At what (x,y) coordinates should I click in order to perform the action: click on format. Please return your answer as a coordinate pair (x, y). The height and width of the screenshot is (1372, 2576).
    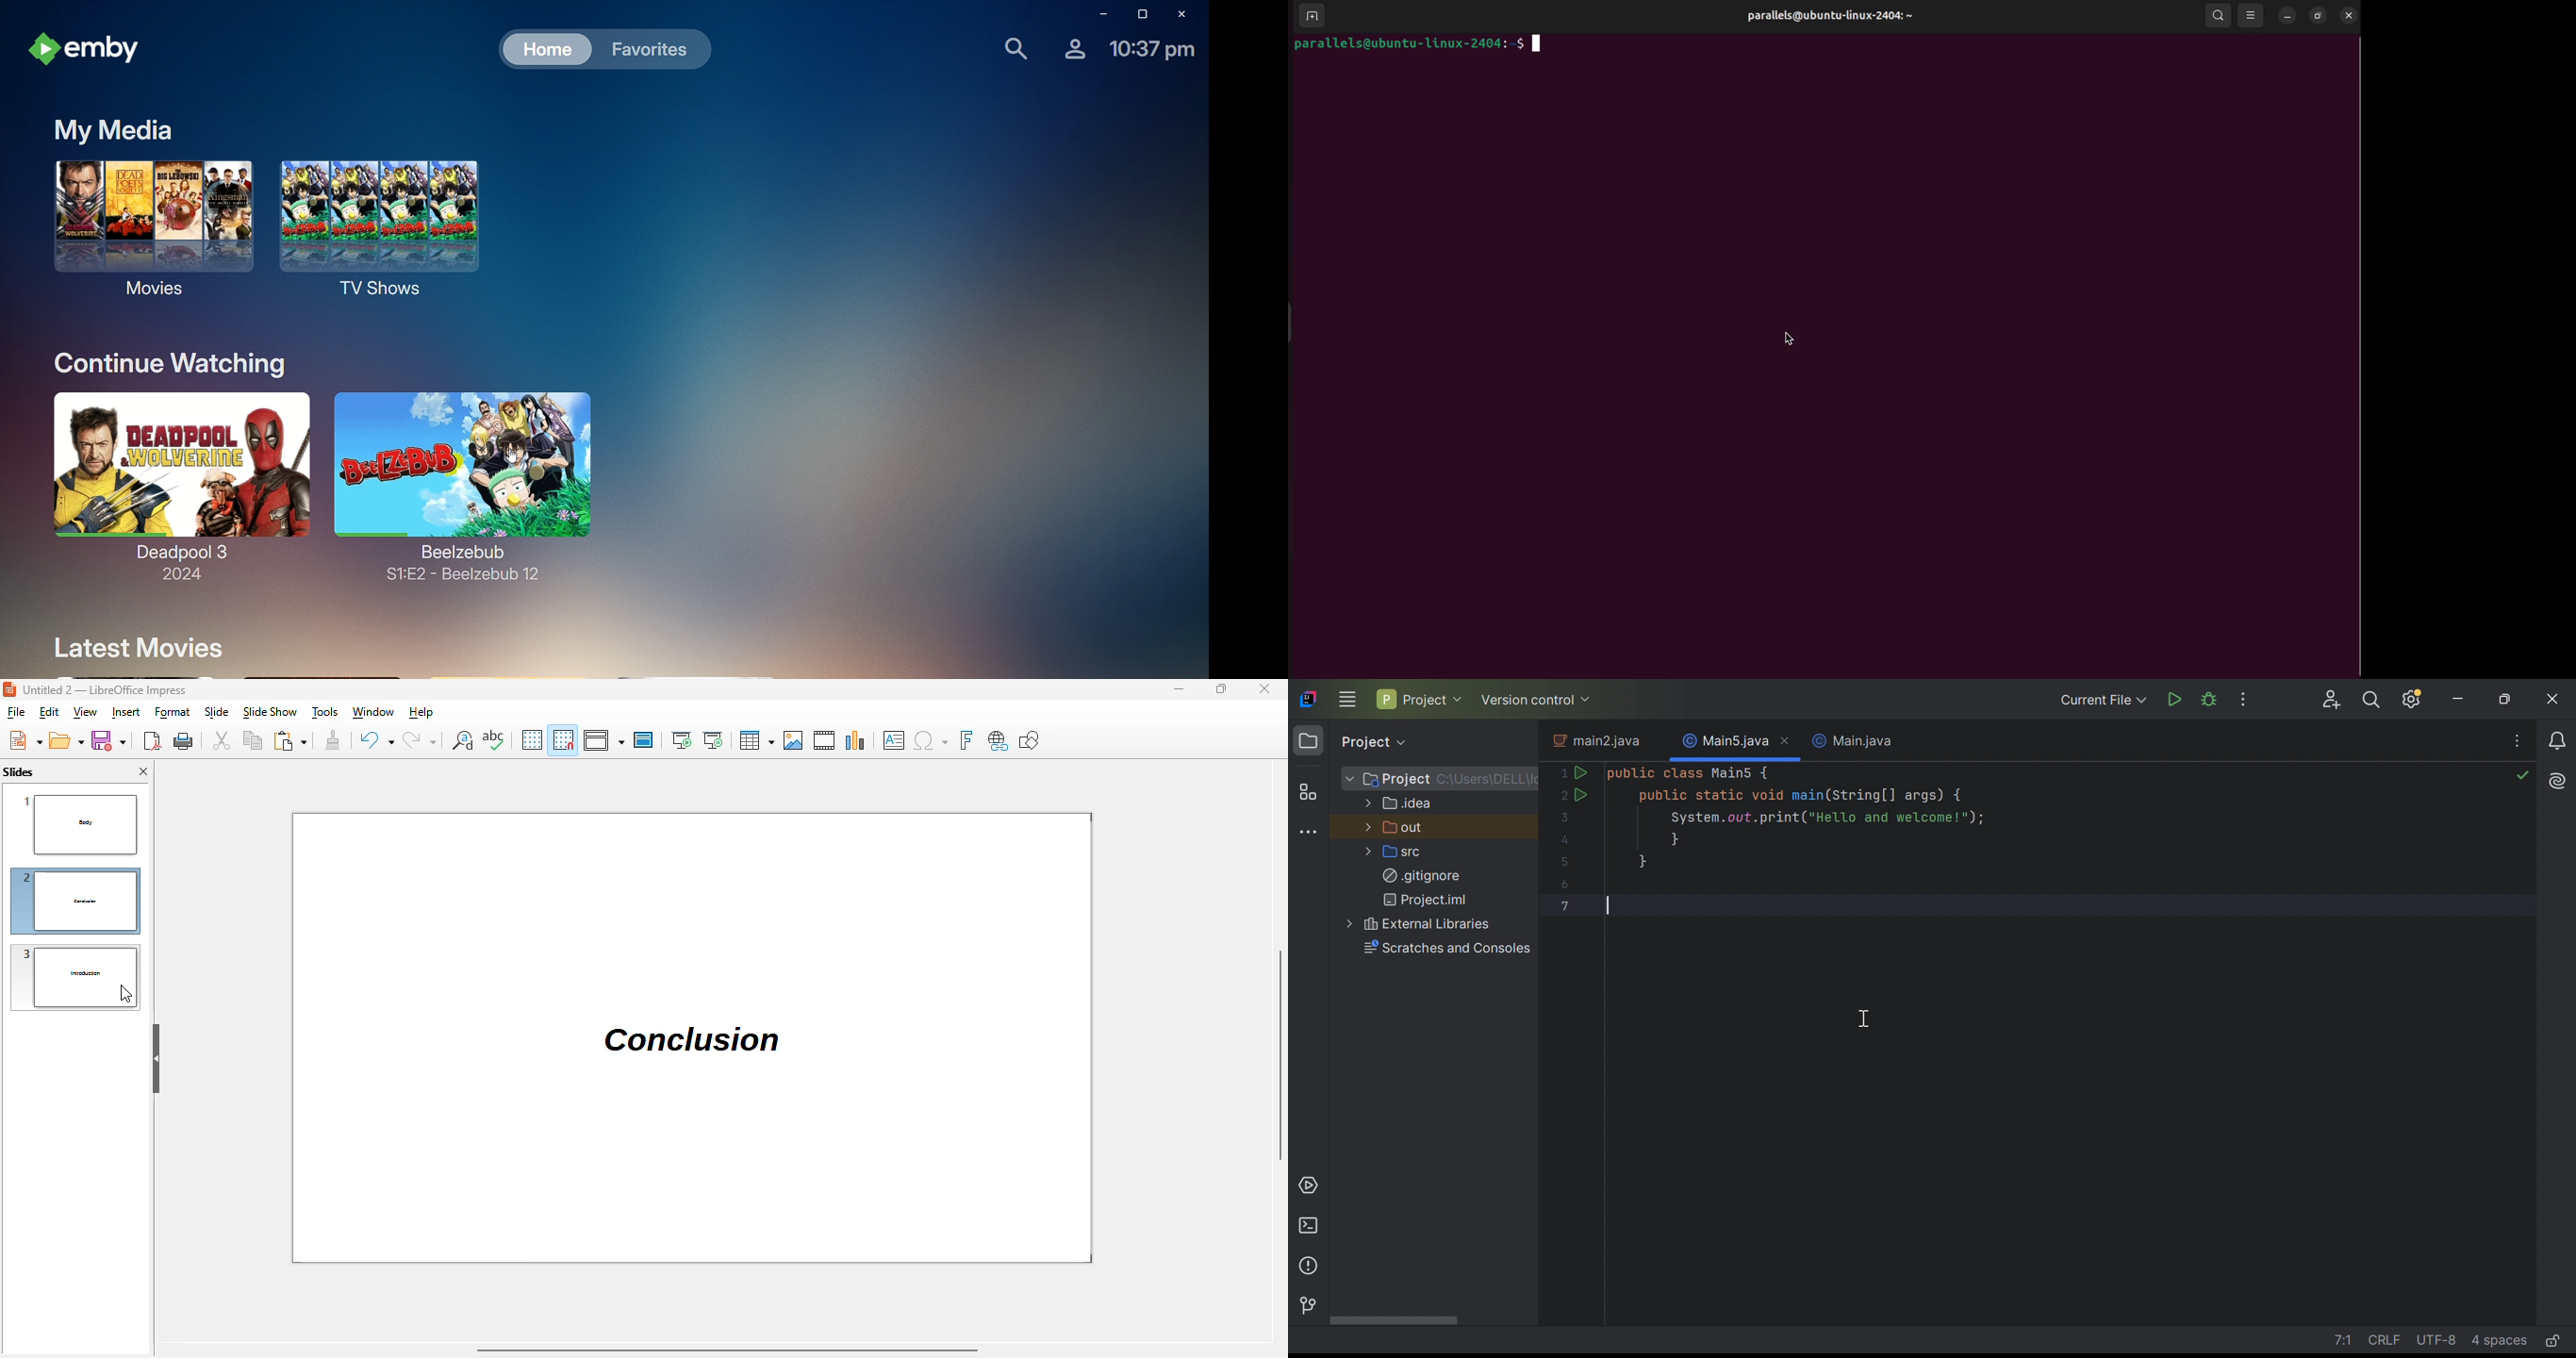
    Looking at the image, I should click on (173, 713).